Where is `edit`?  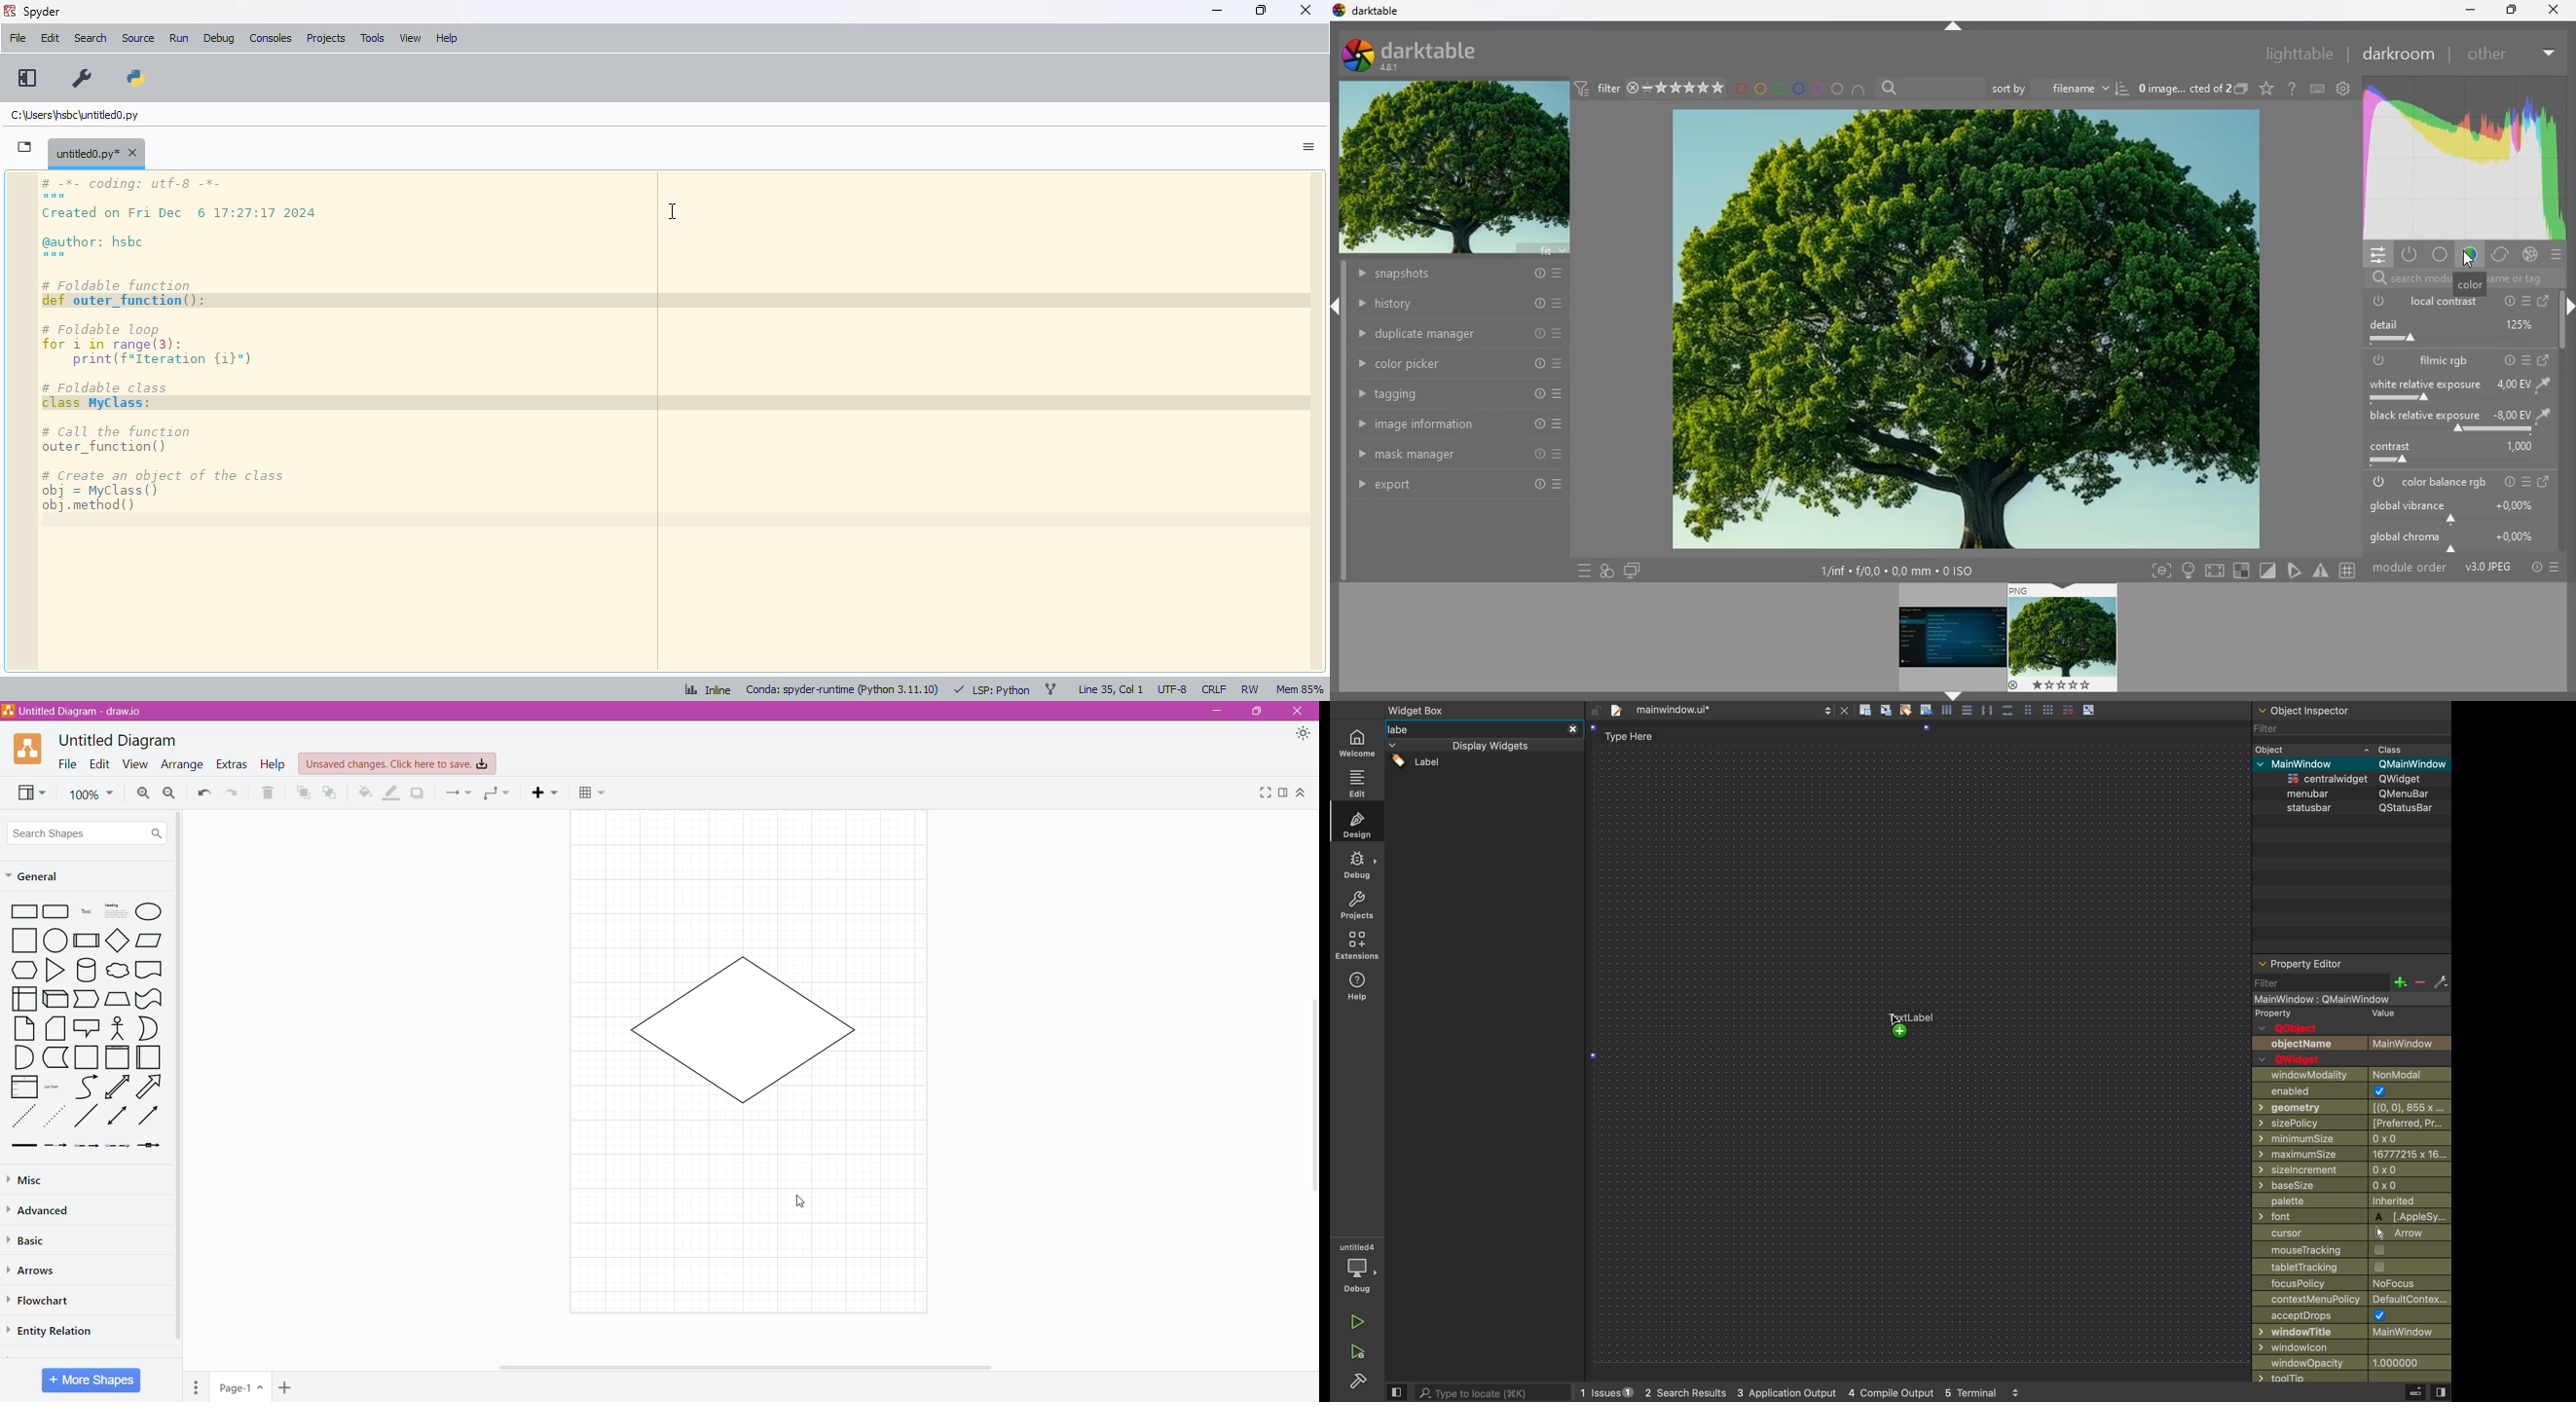 edit is located at coordinates (51, 38).